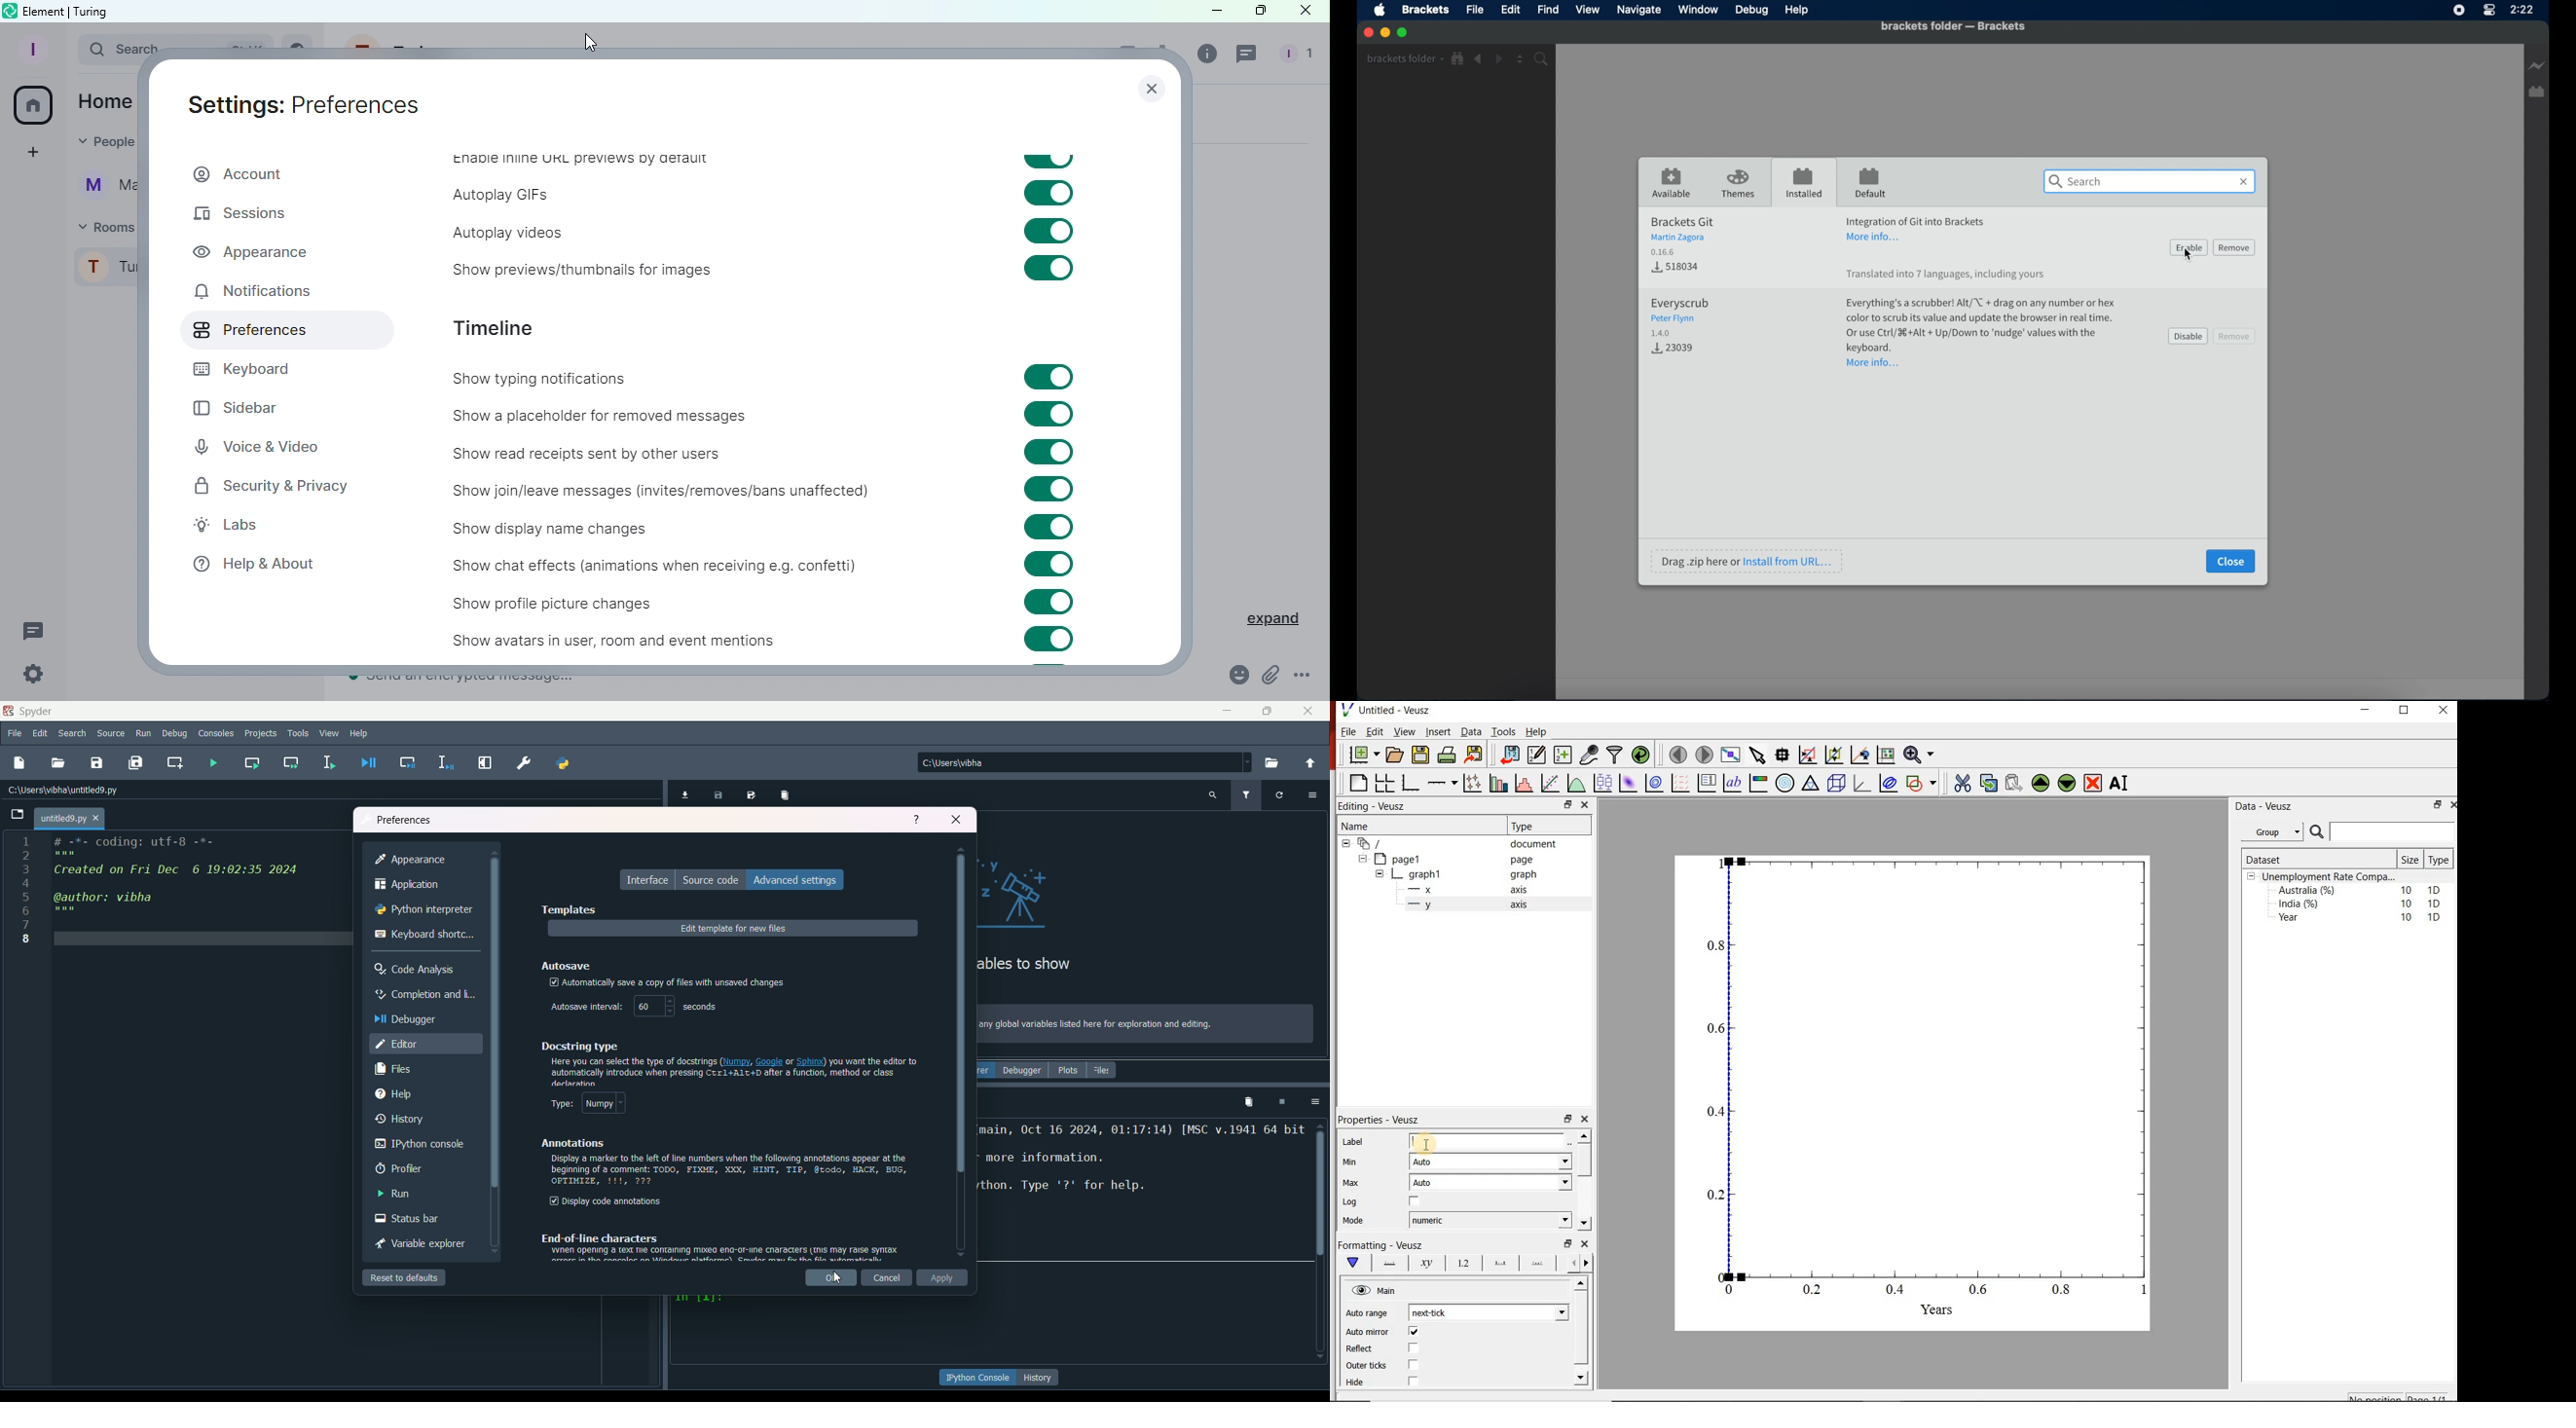  I want to click on keyboard shortcut, so click(425, 933).